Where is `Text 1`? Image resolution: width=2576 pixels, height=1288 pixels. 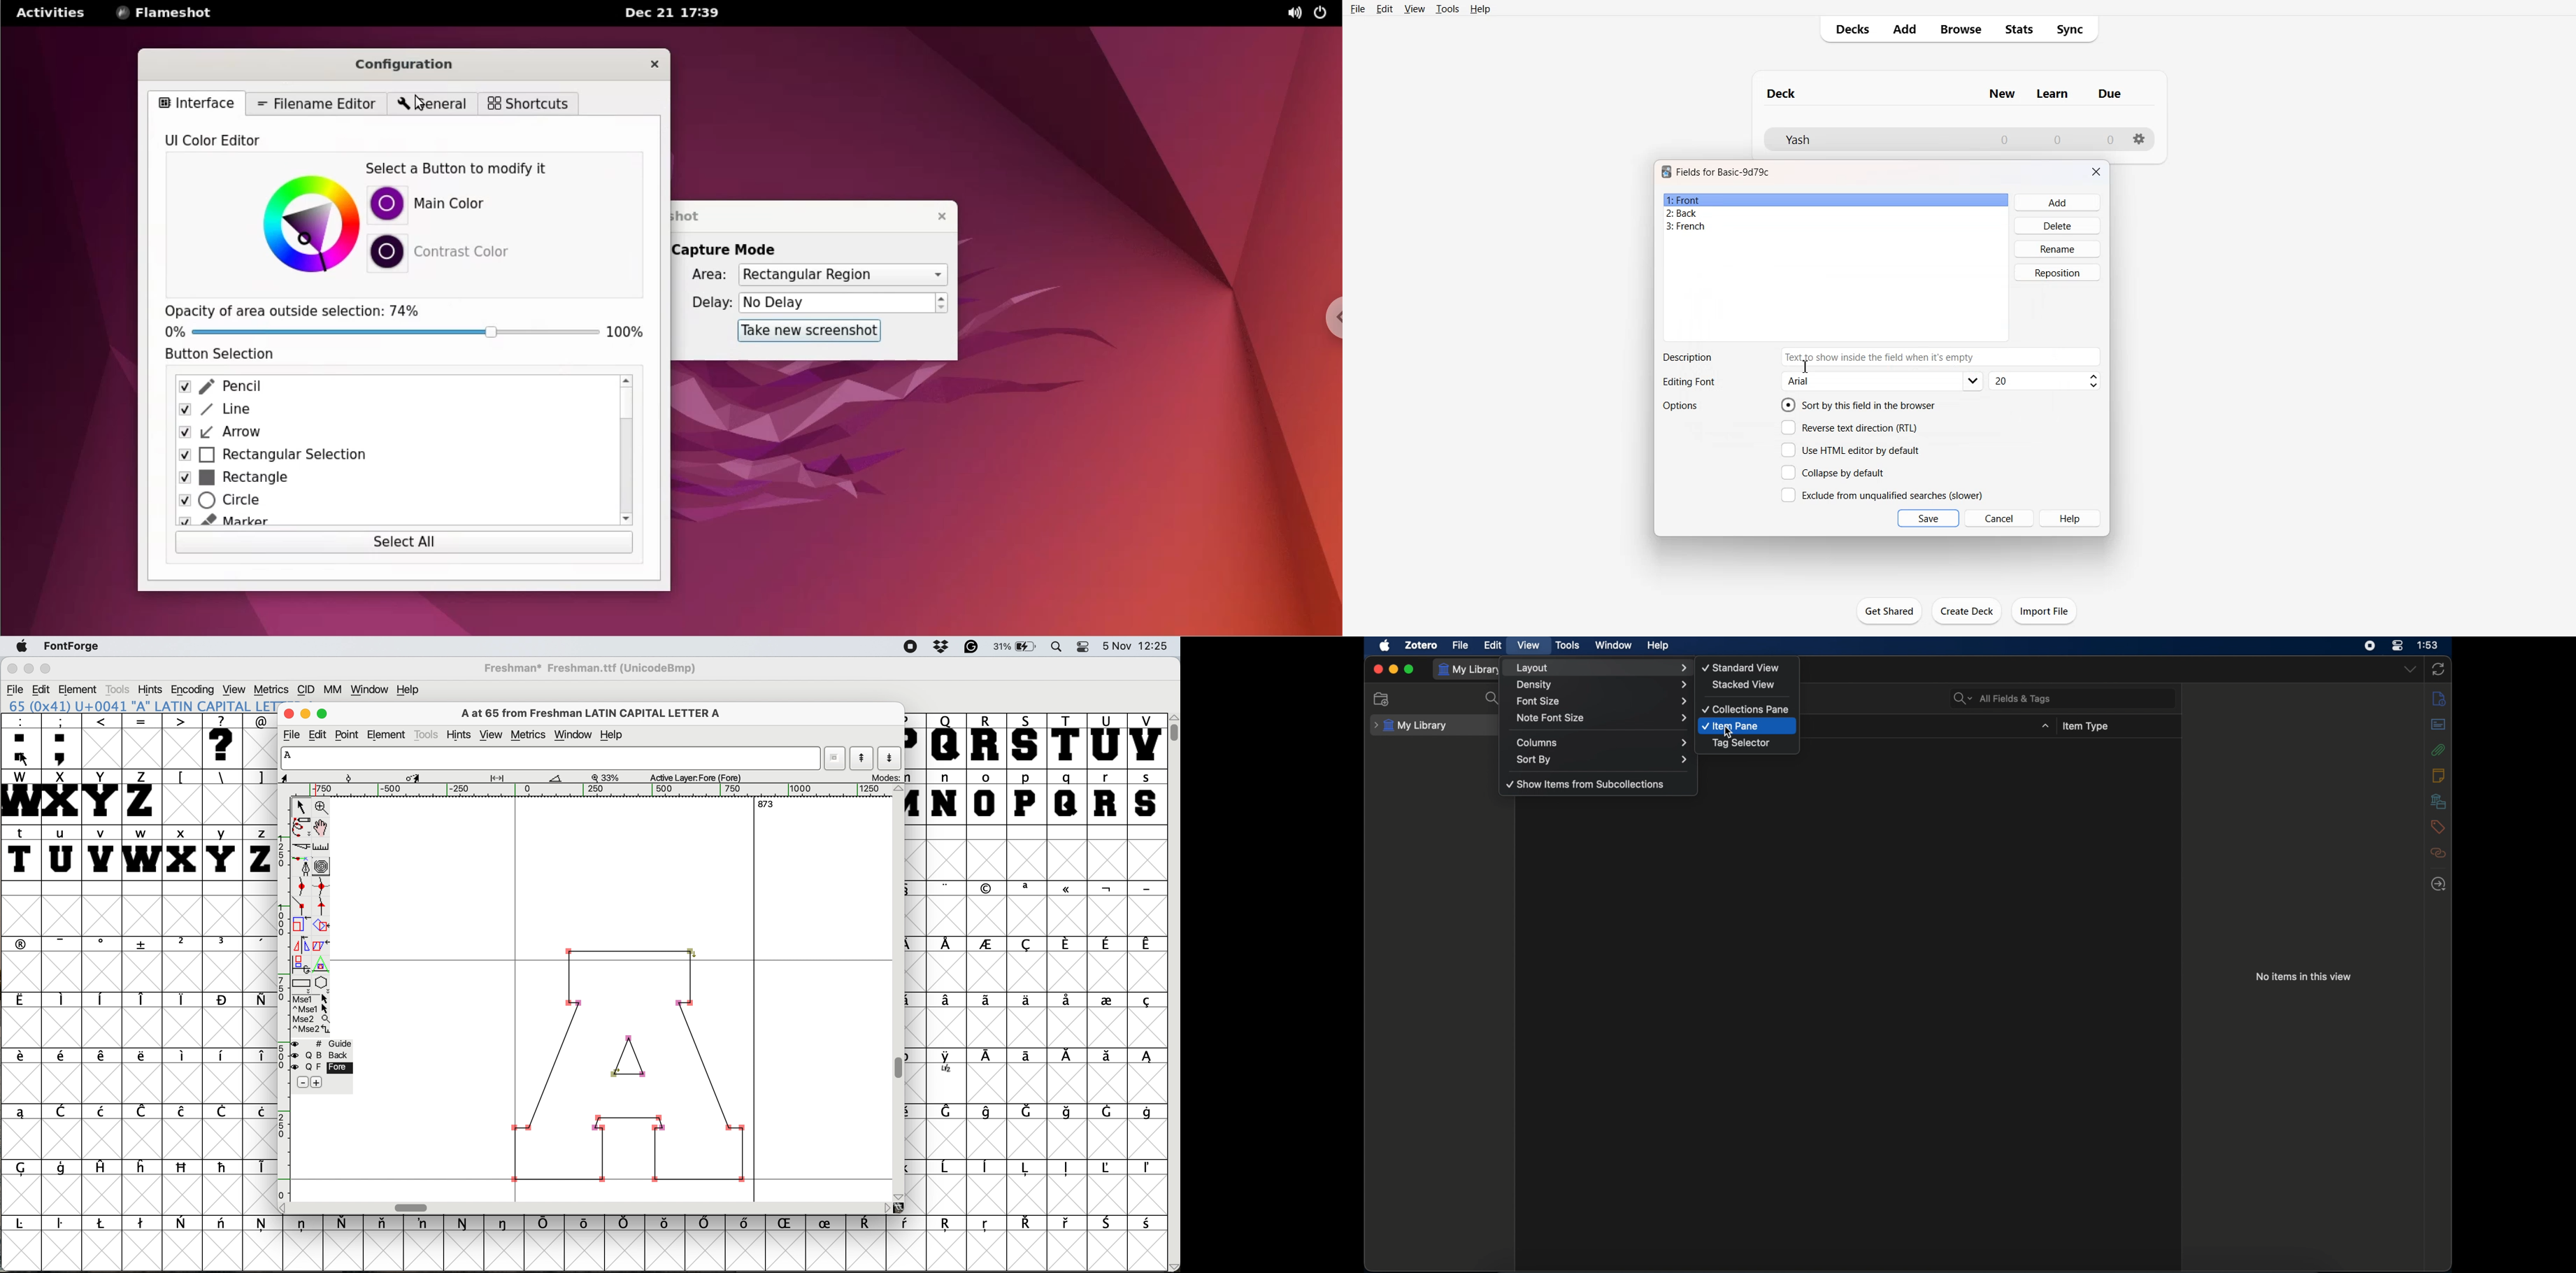 Text 1 is located at coordinates (1782, 93).